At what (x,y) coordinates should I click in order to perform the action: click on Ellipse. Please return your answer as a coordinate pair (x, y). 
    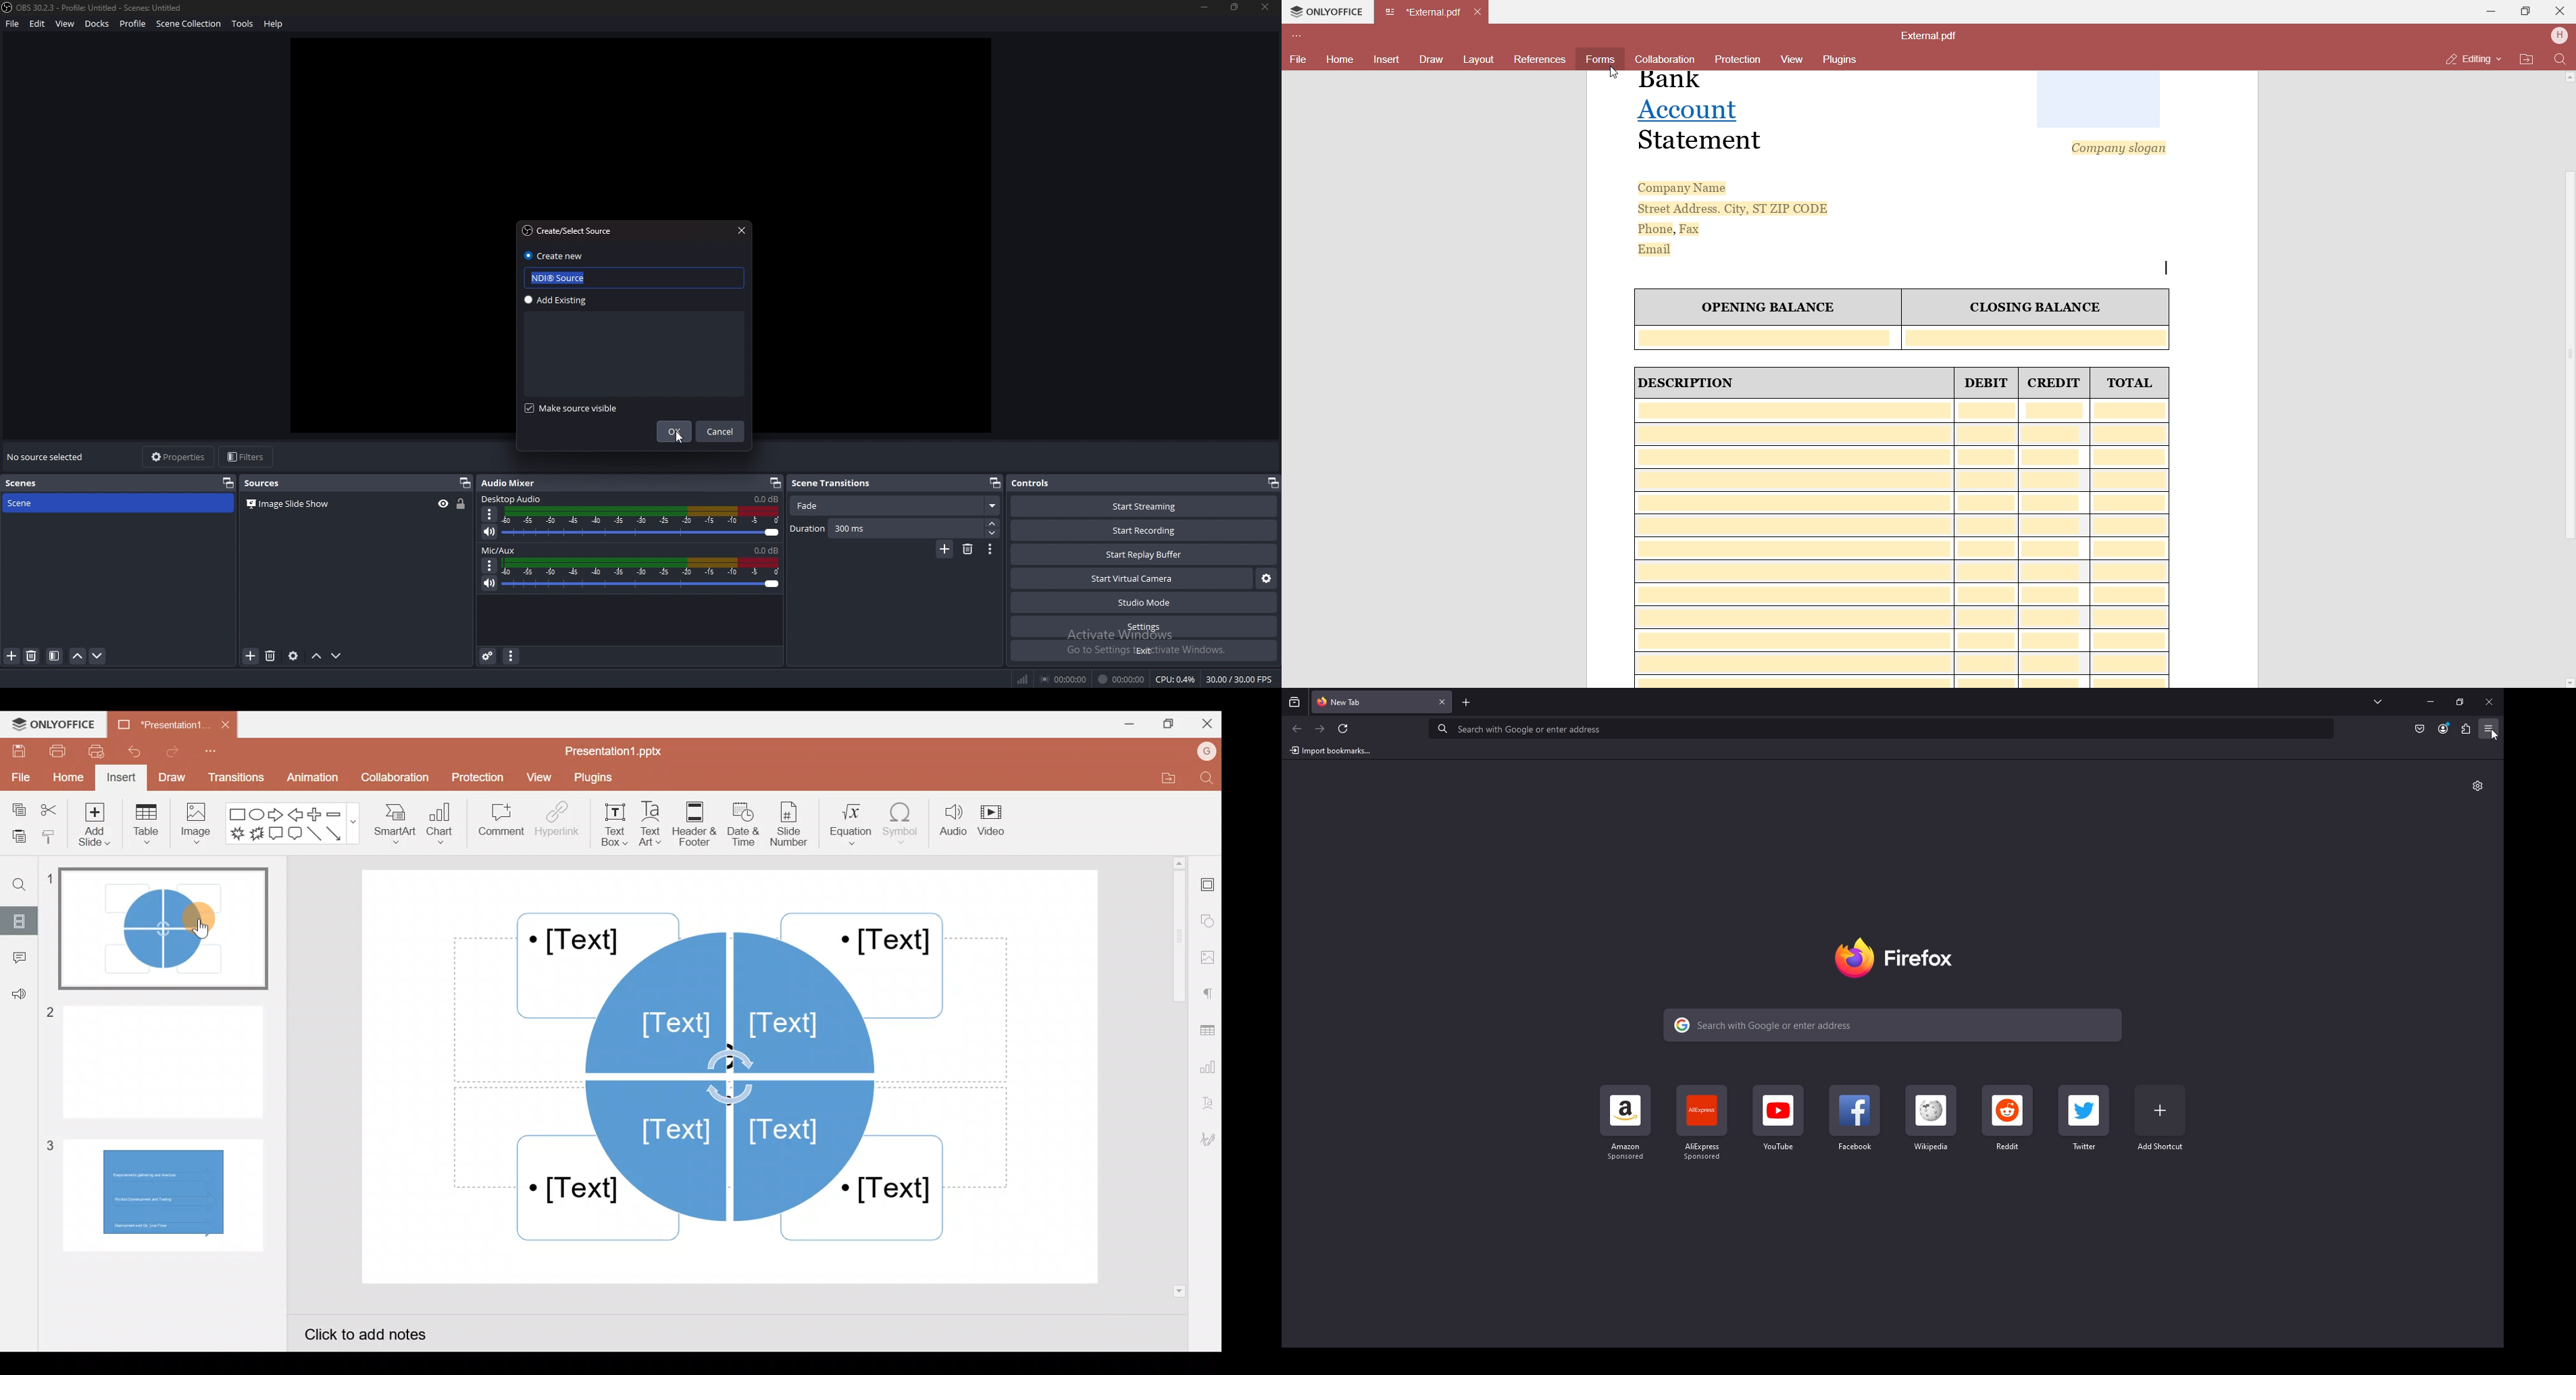
    Looking at the image, I should click on (256, 816).